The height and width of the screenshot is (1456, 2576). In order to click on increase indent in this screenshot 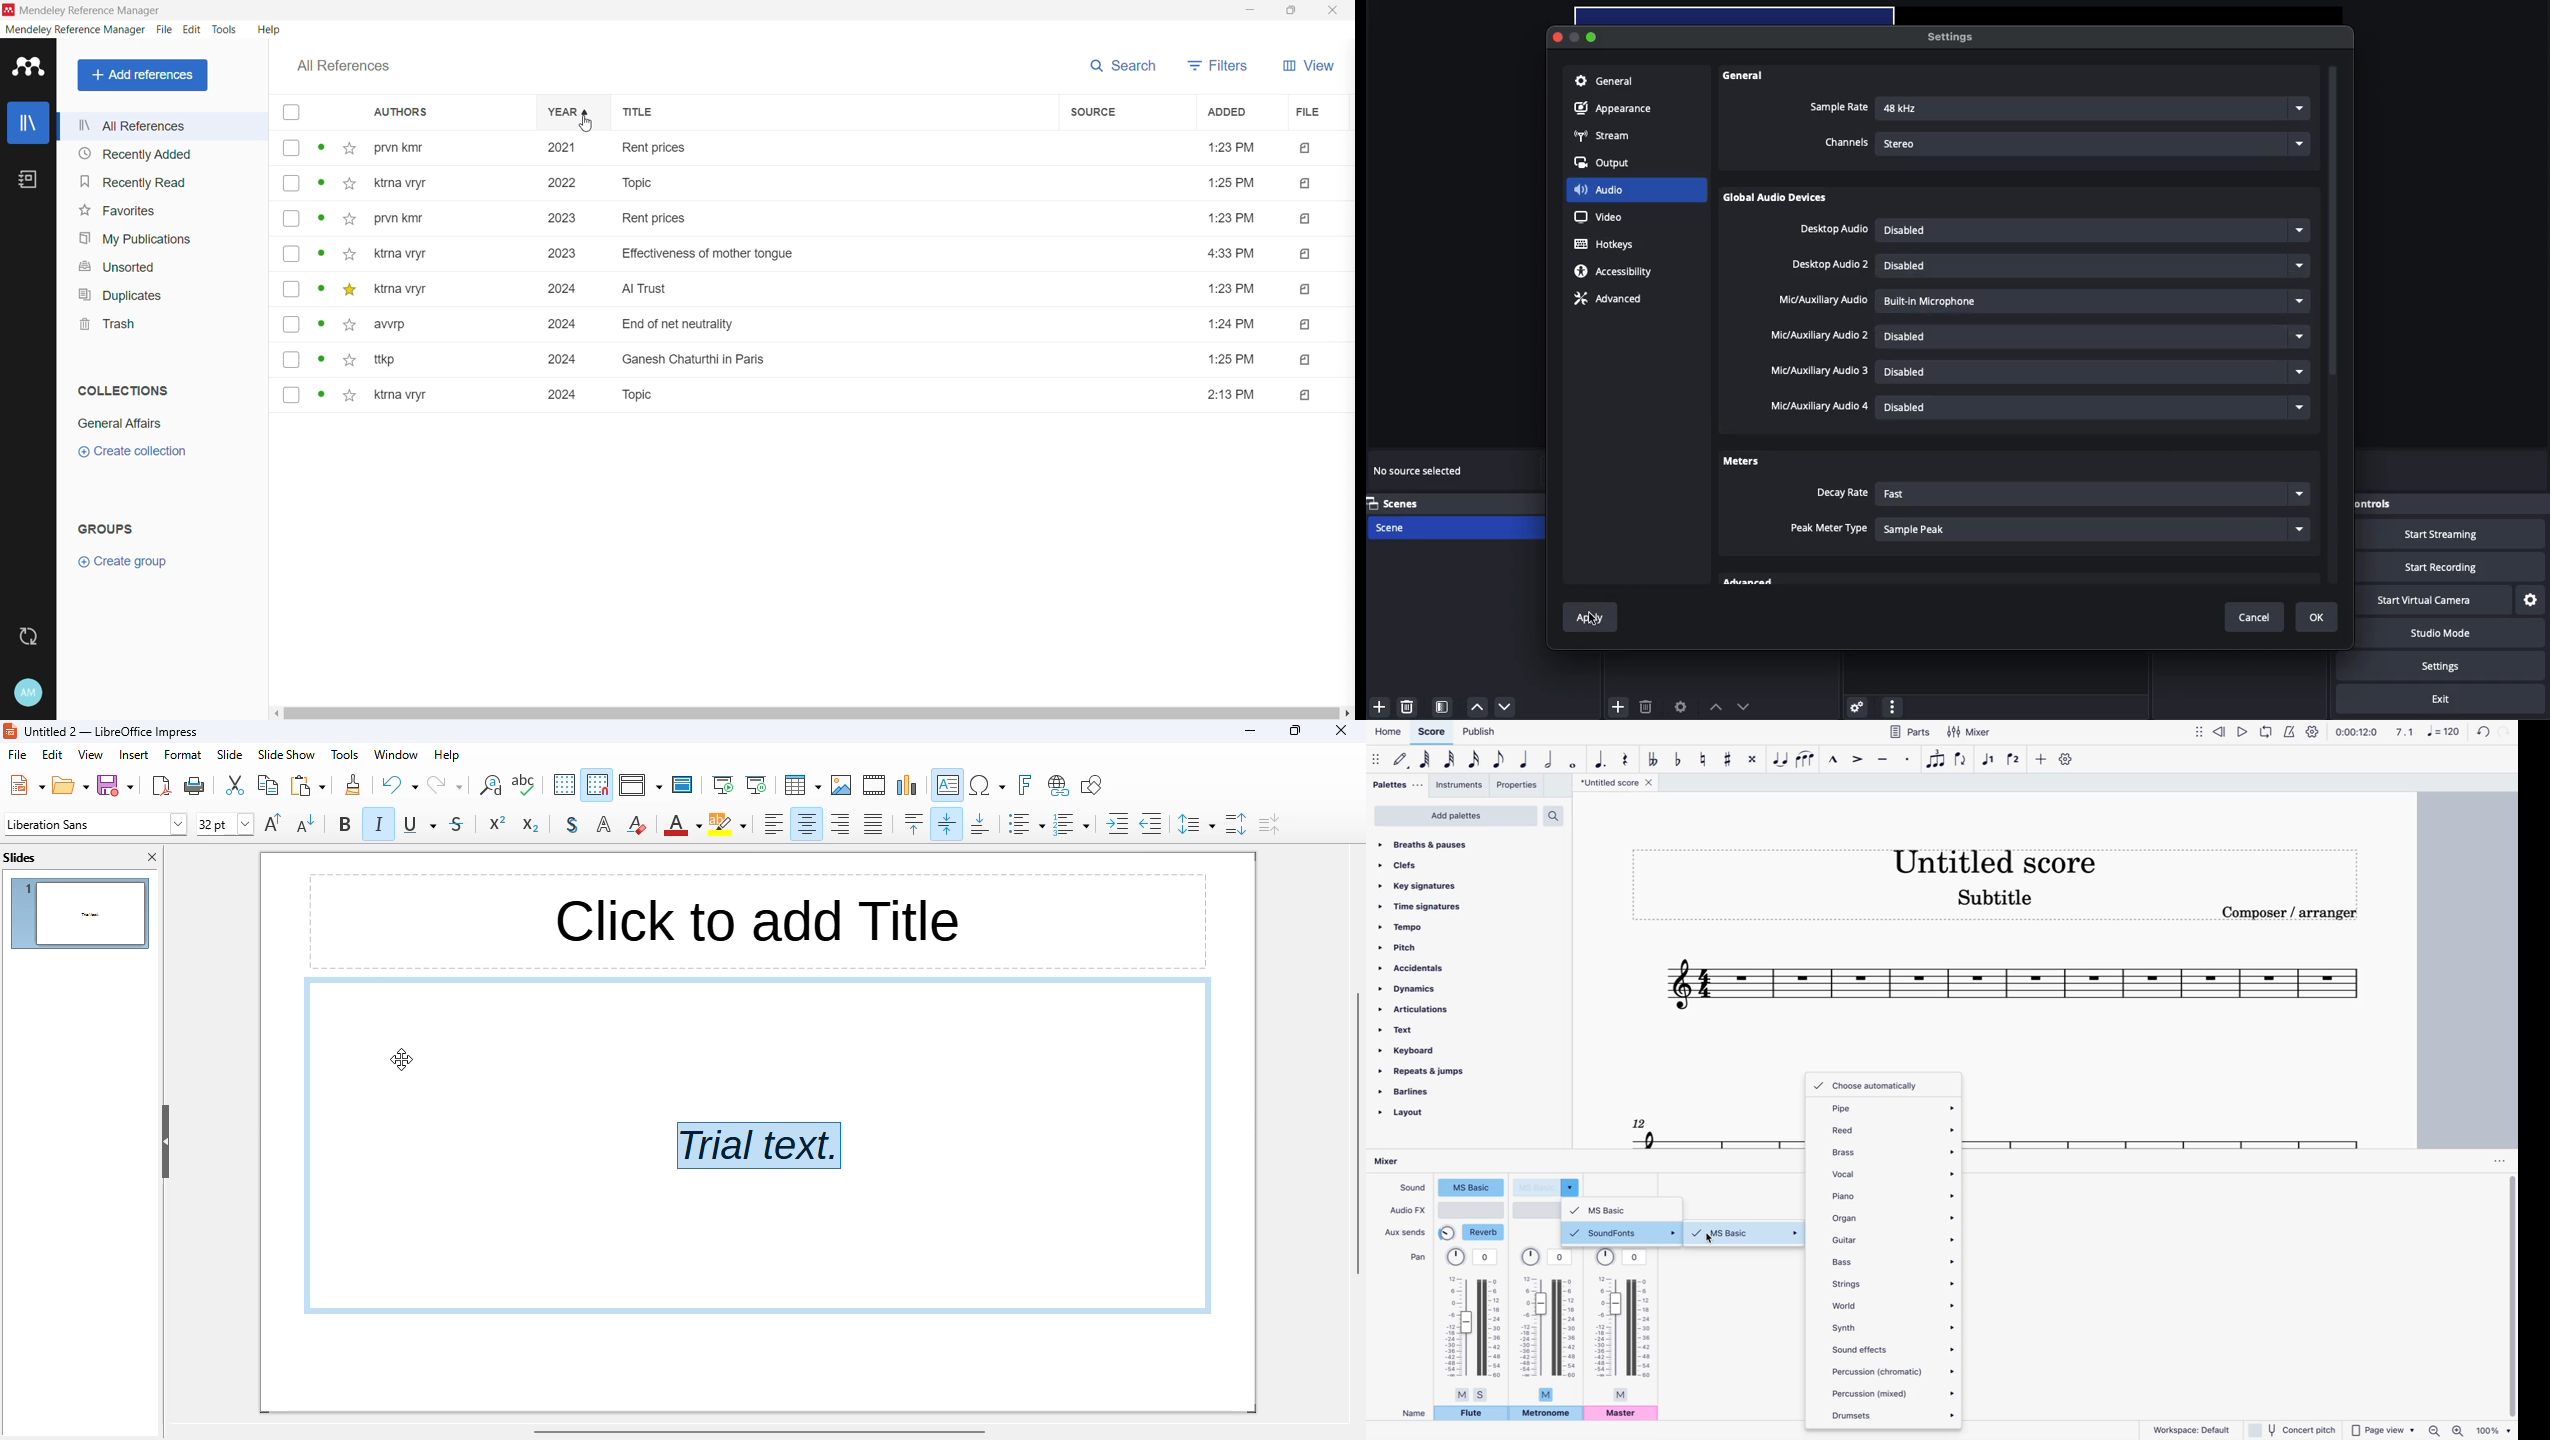, I will do `click(1118, 824)`.